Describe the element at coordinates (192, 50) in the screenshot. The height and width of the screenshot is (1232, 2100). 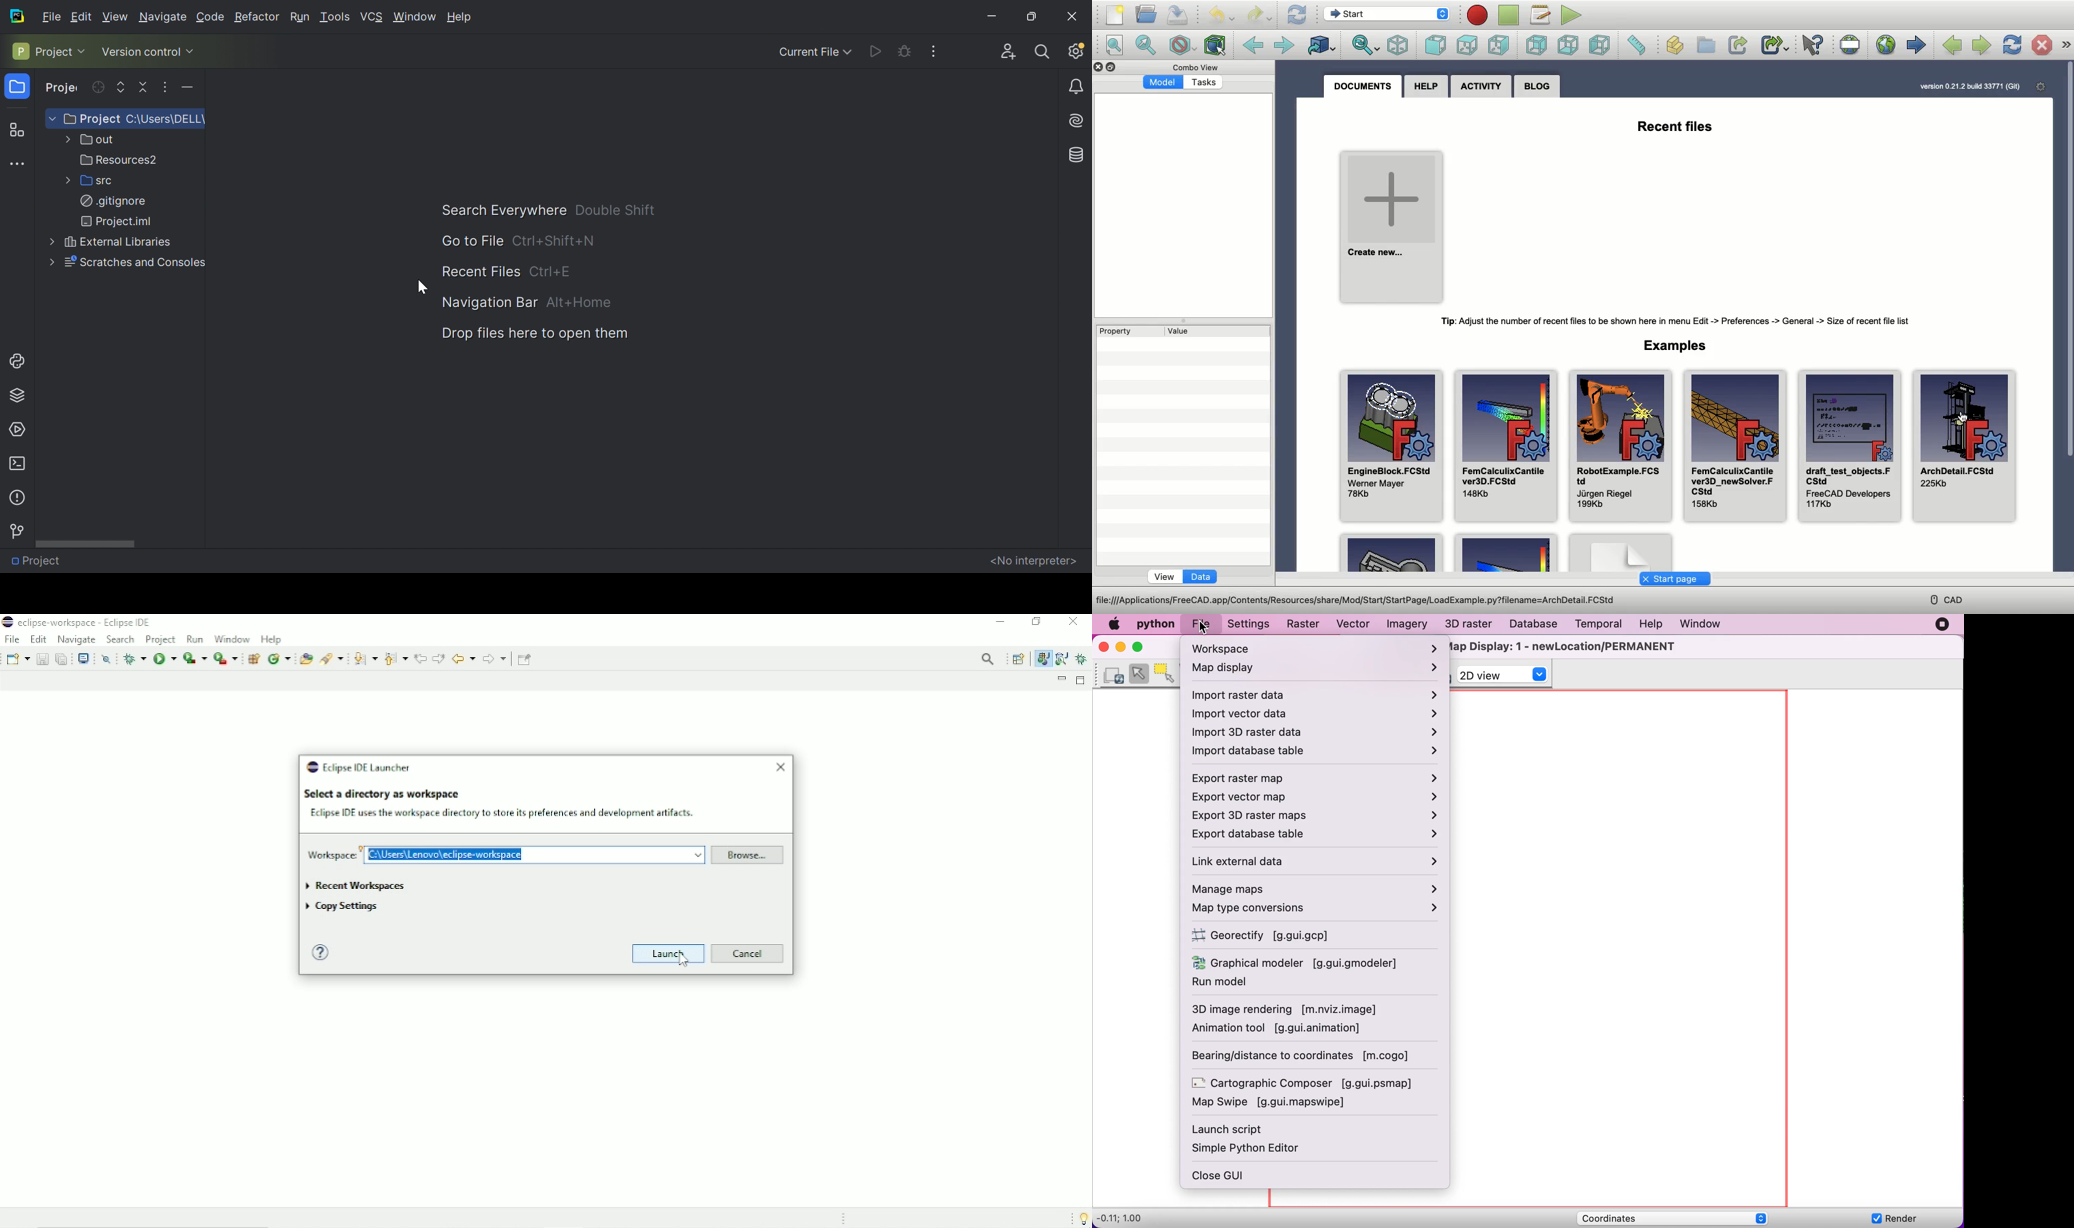
I see `Drop Down` at that location.